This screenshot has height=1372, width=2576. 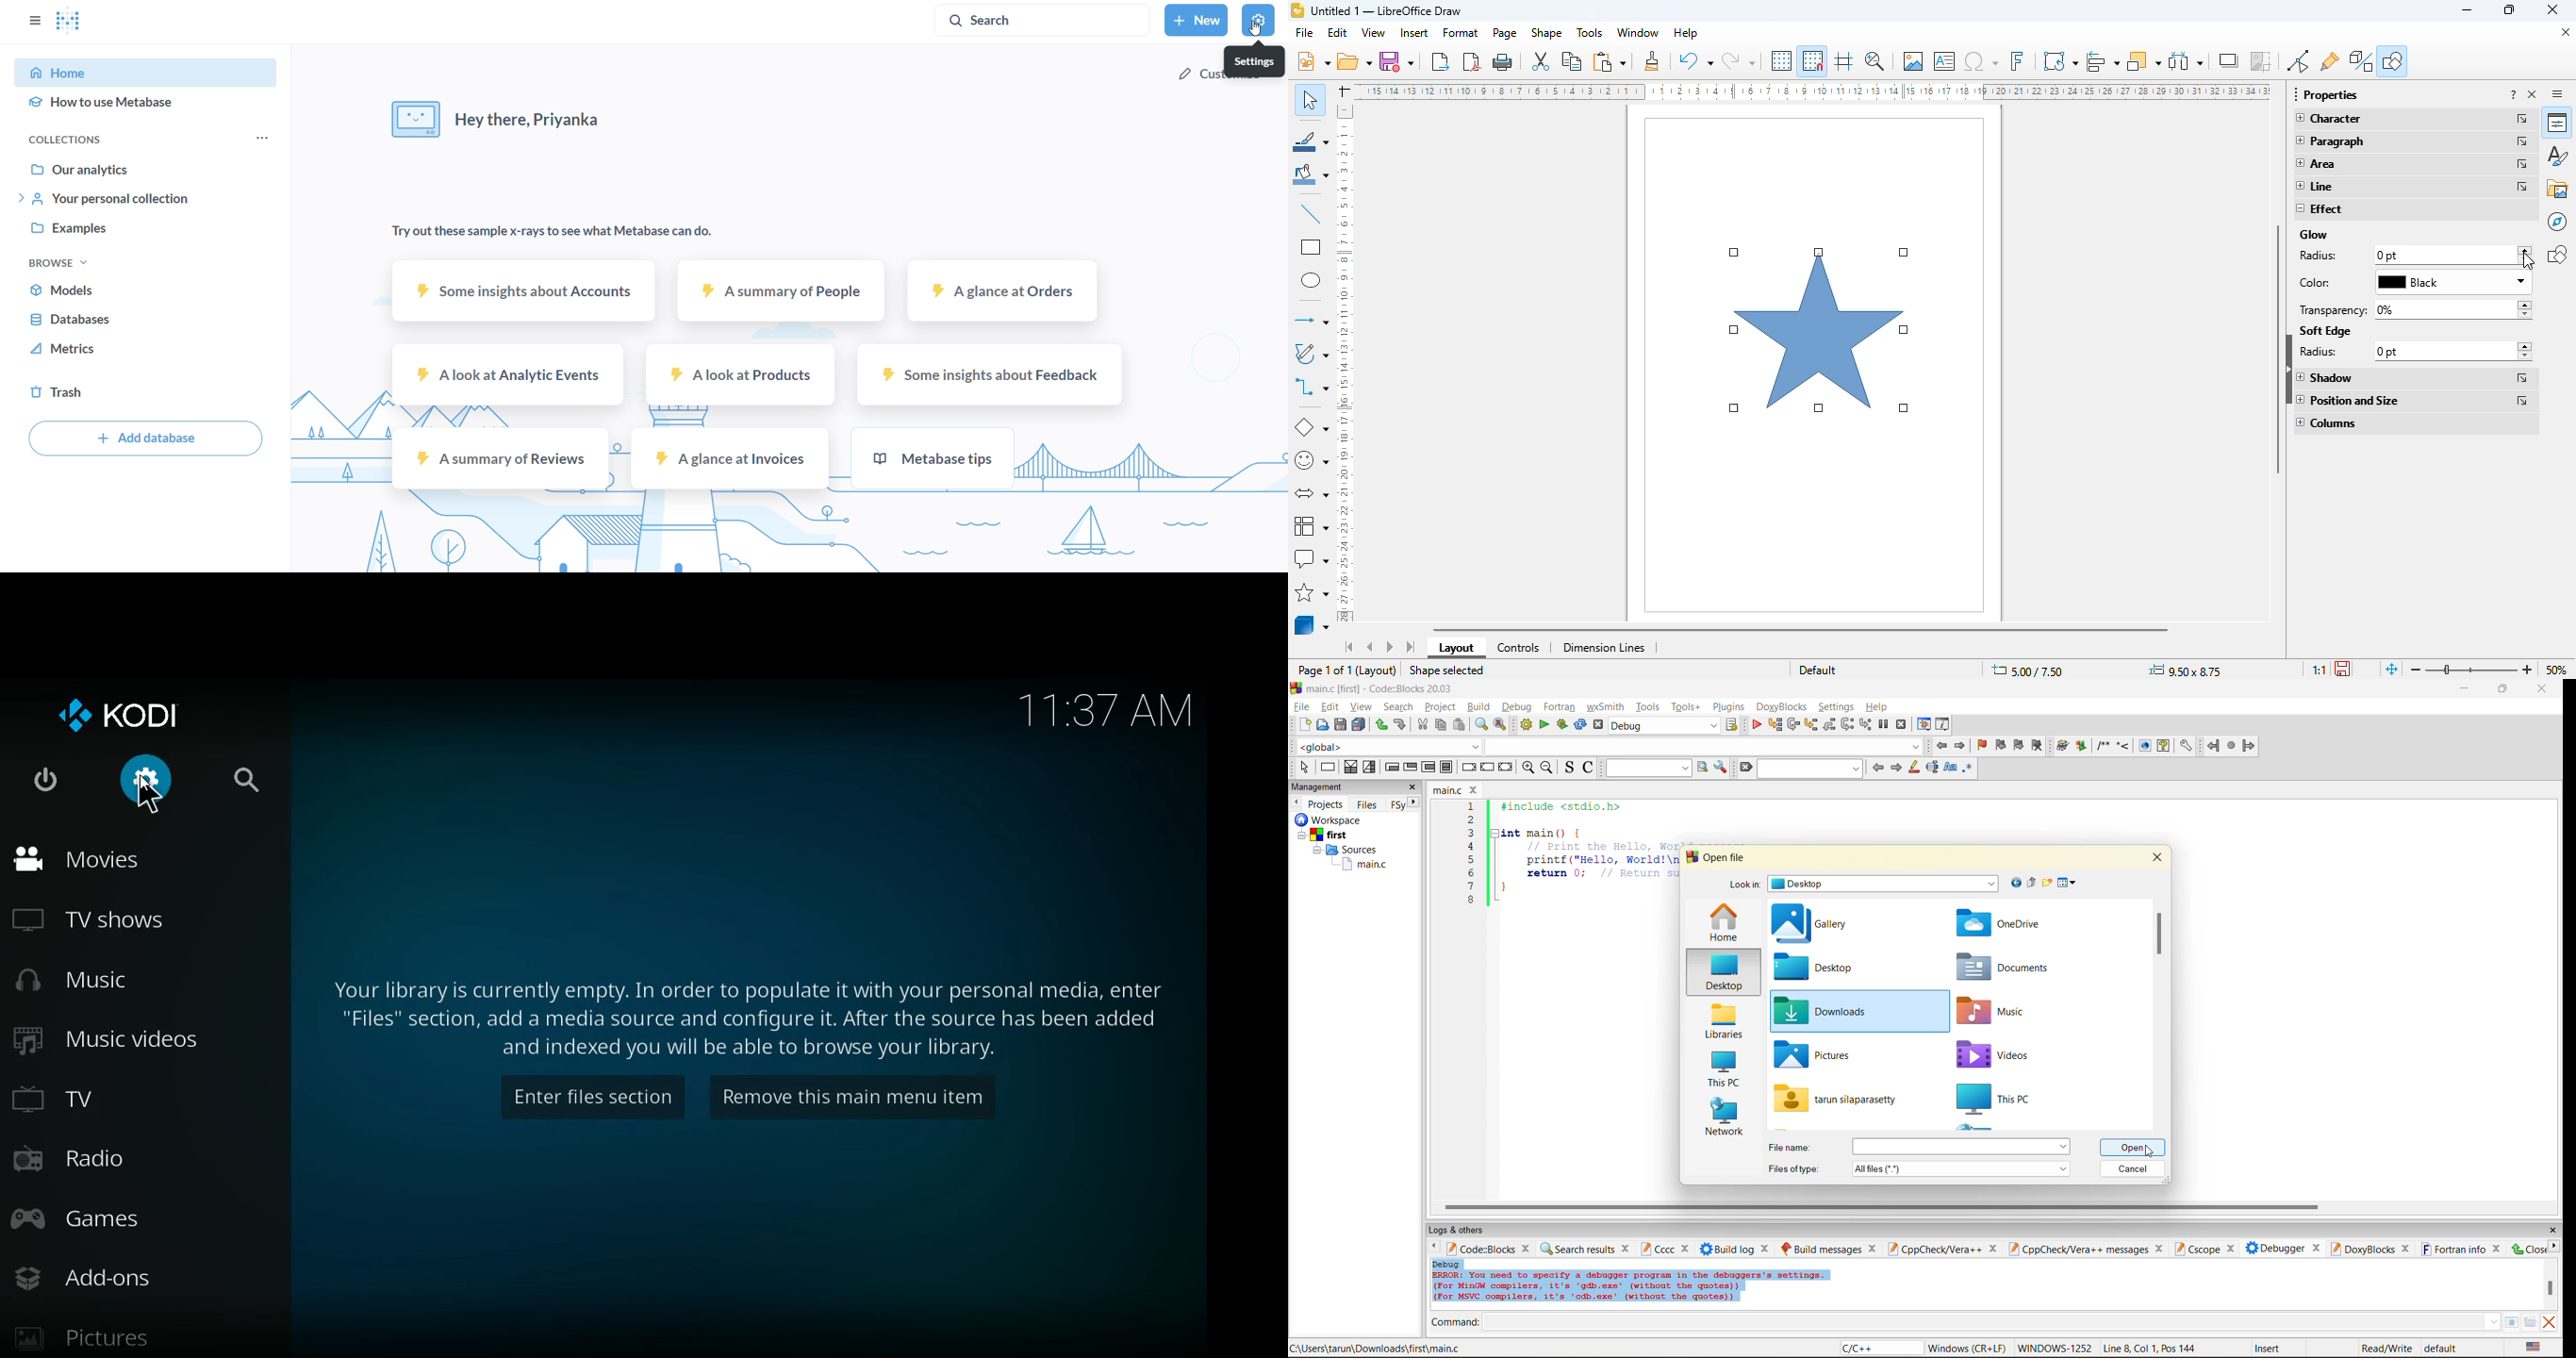 I want to click on page, so click(x=1506, y=32).